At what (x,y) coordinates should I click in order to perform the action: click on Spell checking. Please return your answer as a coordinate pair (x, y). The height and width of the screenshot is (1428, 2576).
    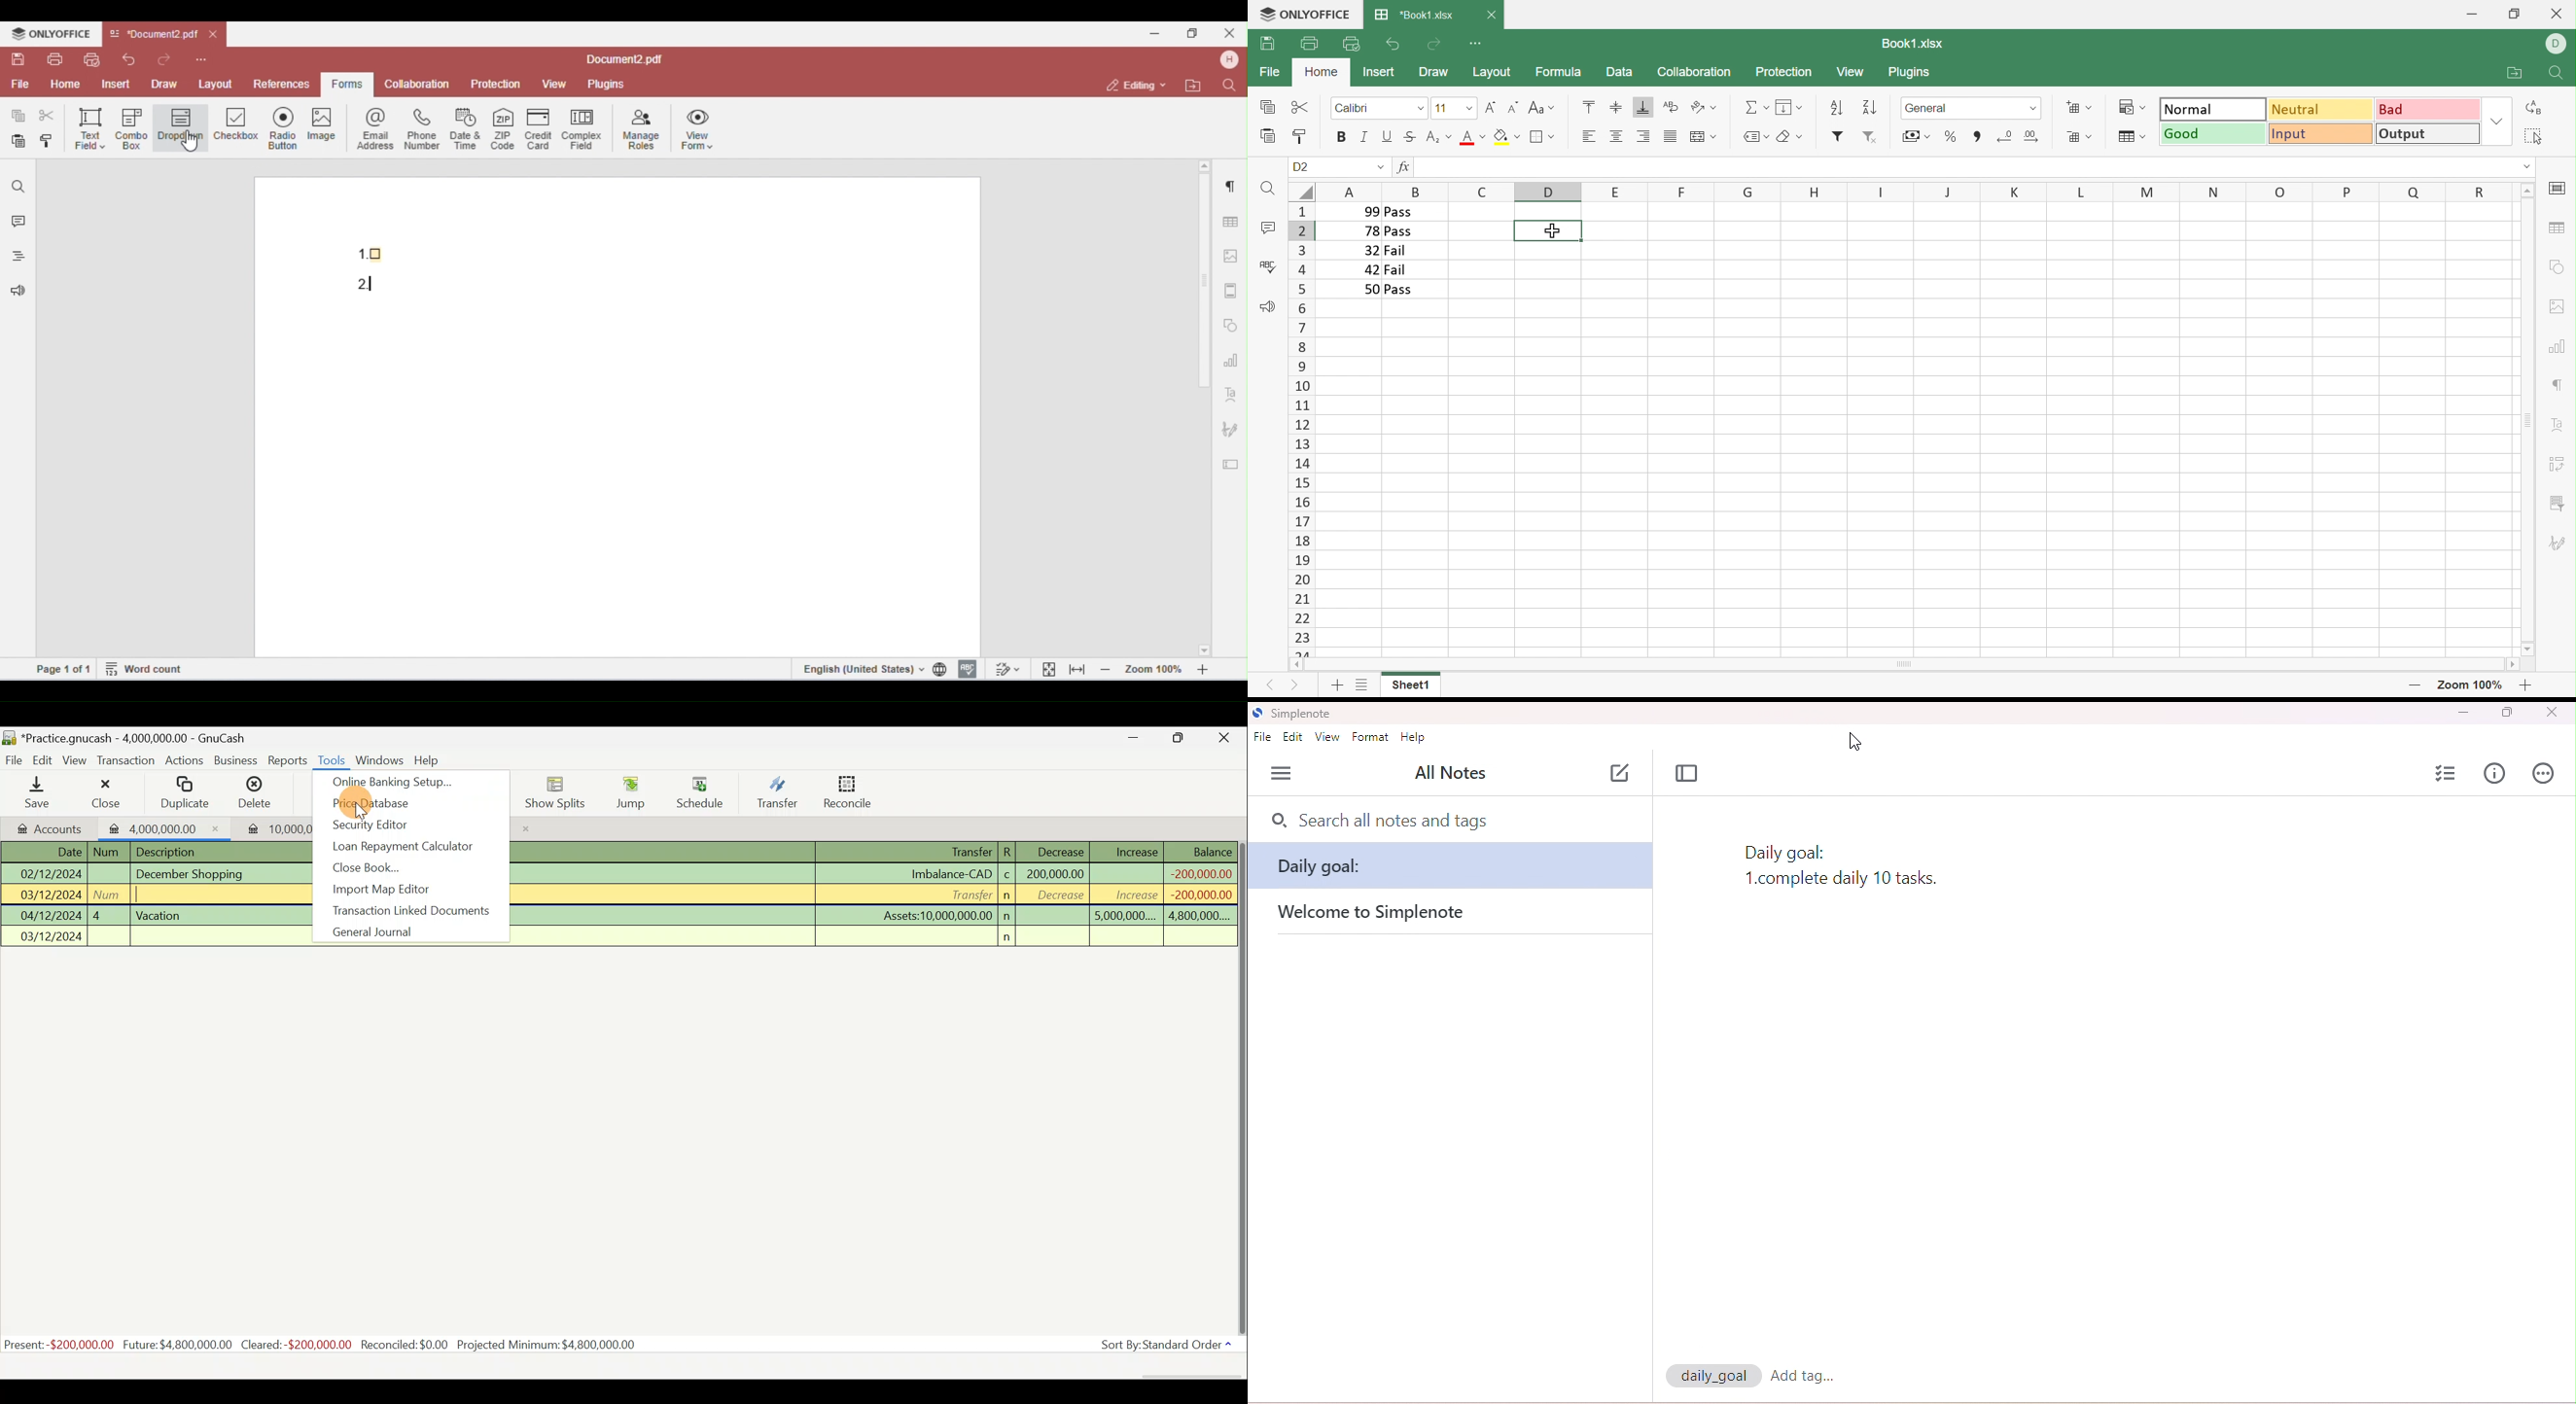
    Looking at the image, I should click on (1268, 267).